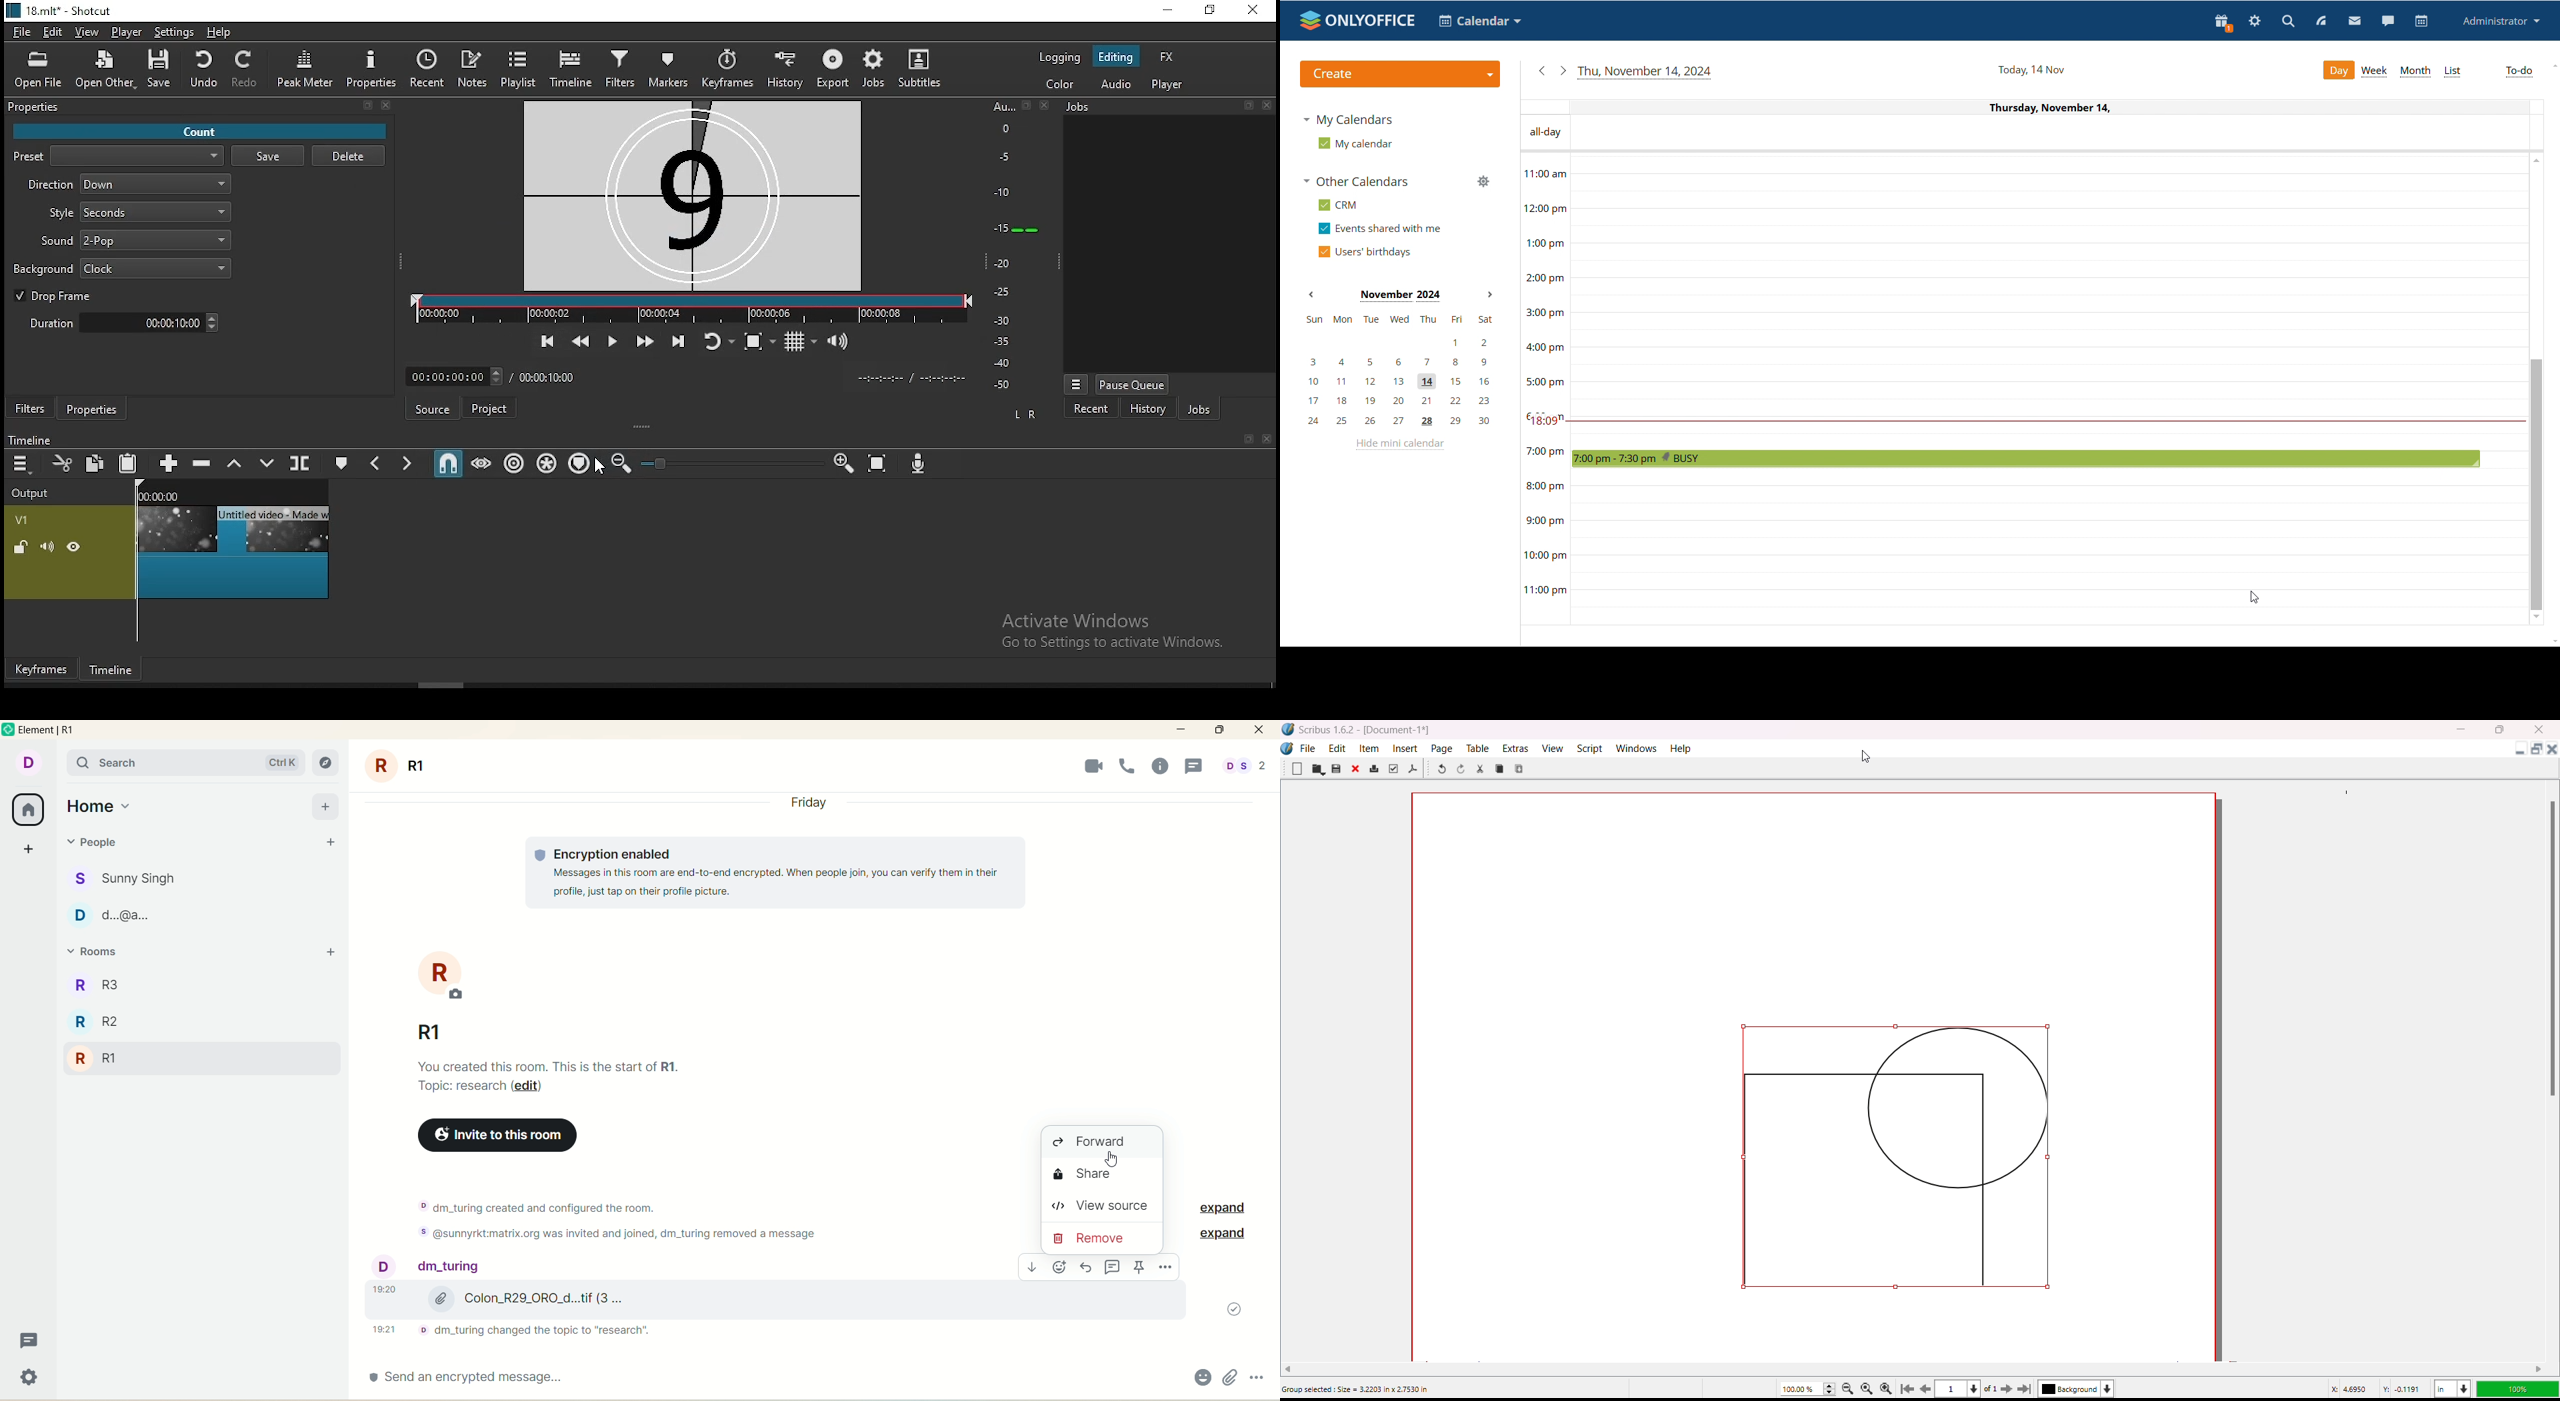 The image size is (2576, 1428). Describe the element at coordinates (2517, 1387) in the screenshot. I see `Opacity` at that location.